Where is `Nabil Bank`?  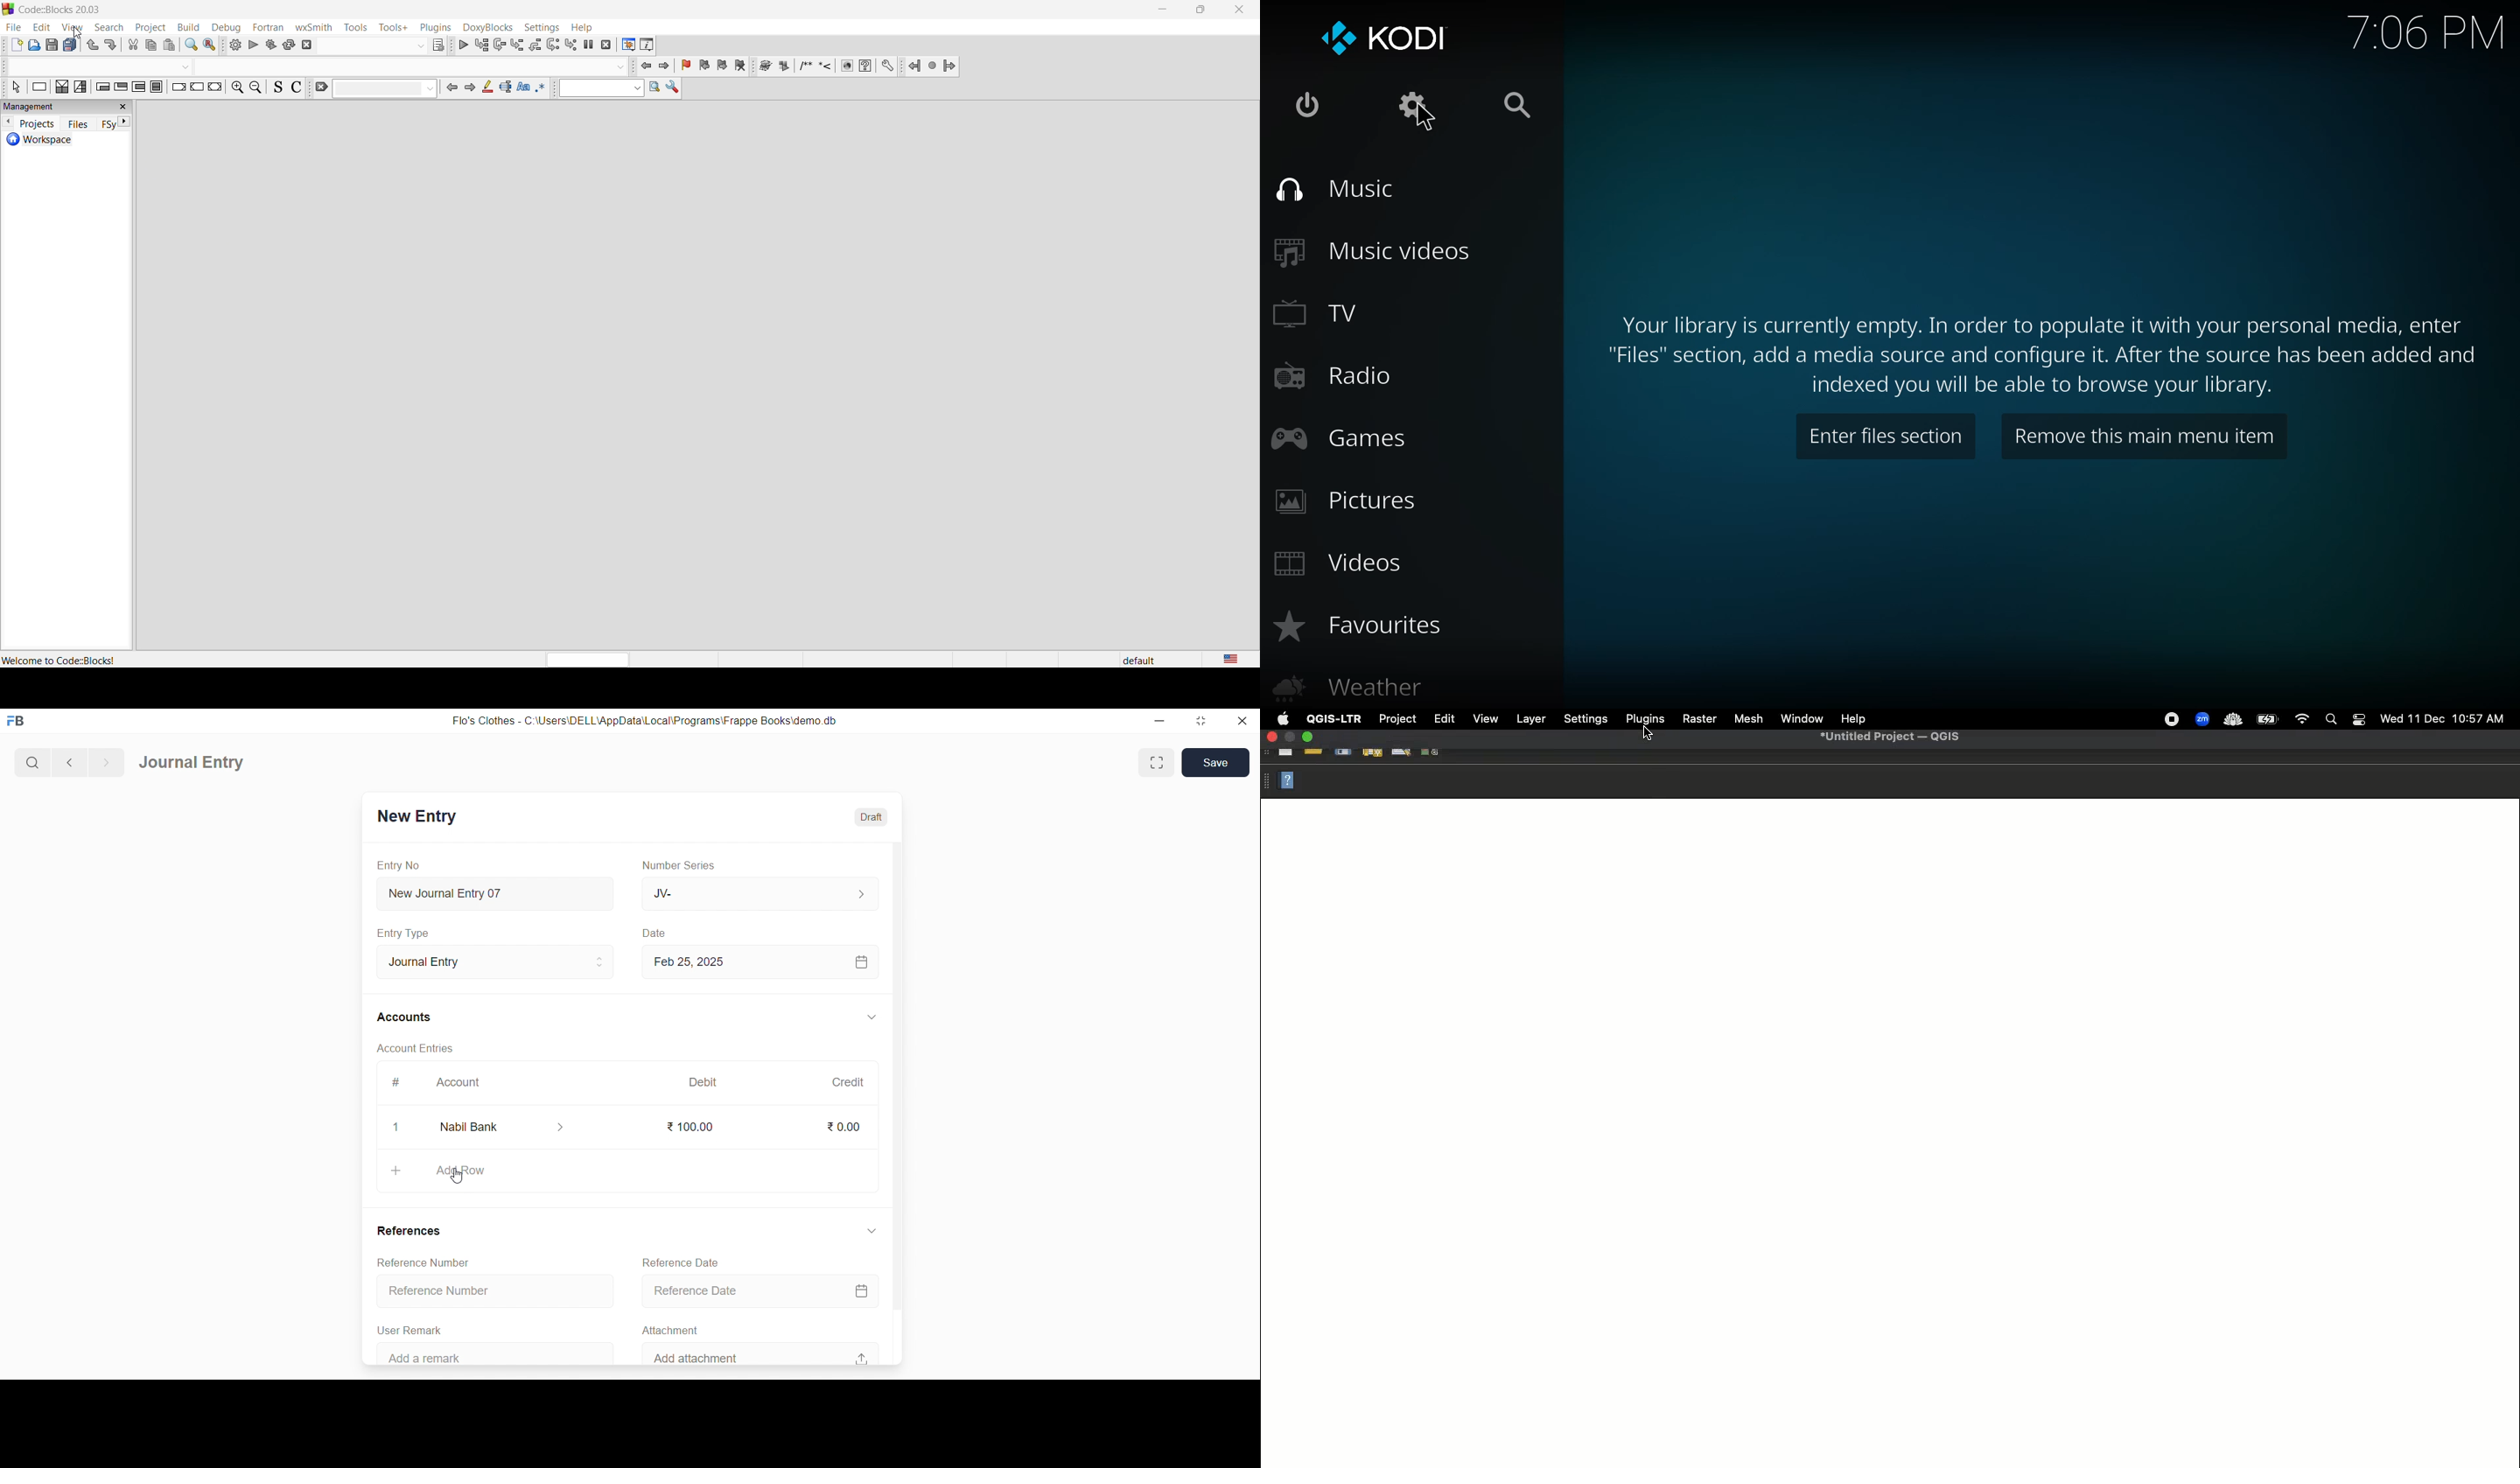 Nabil Bank is located at coordinates (506, 1127).